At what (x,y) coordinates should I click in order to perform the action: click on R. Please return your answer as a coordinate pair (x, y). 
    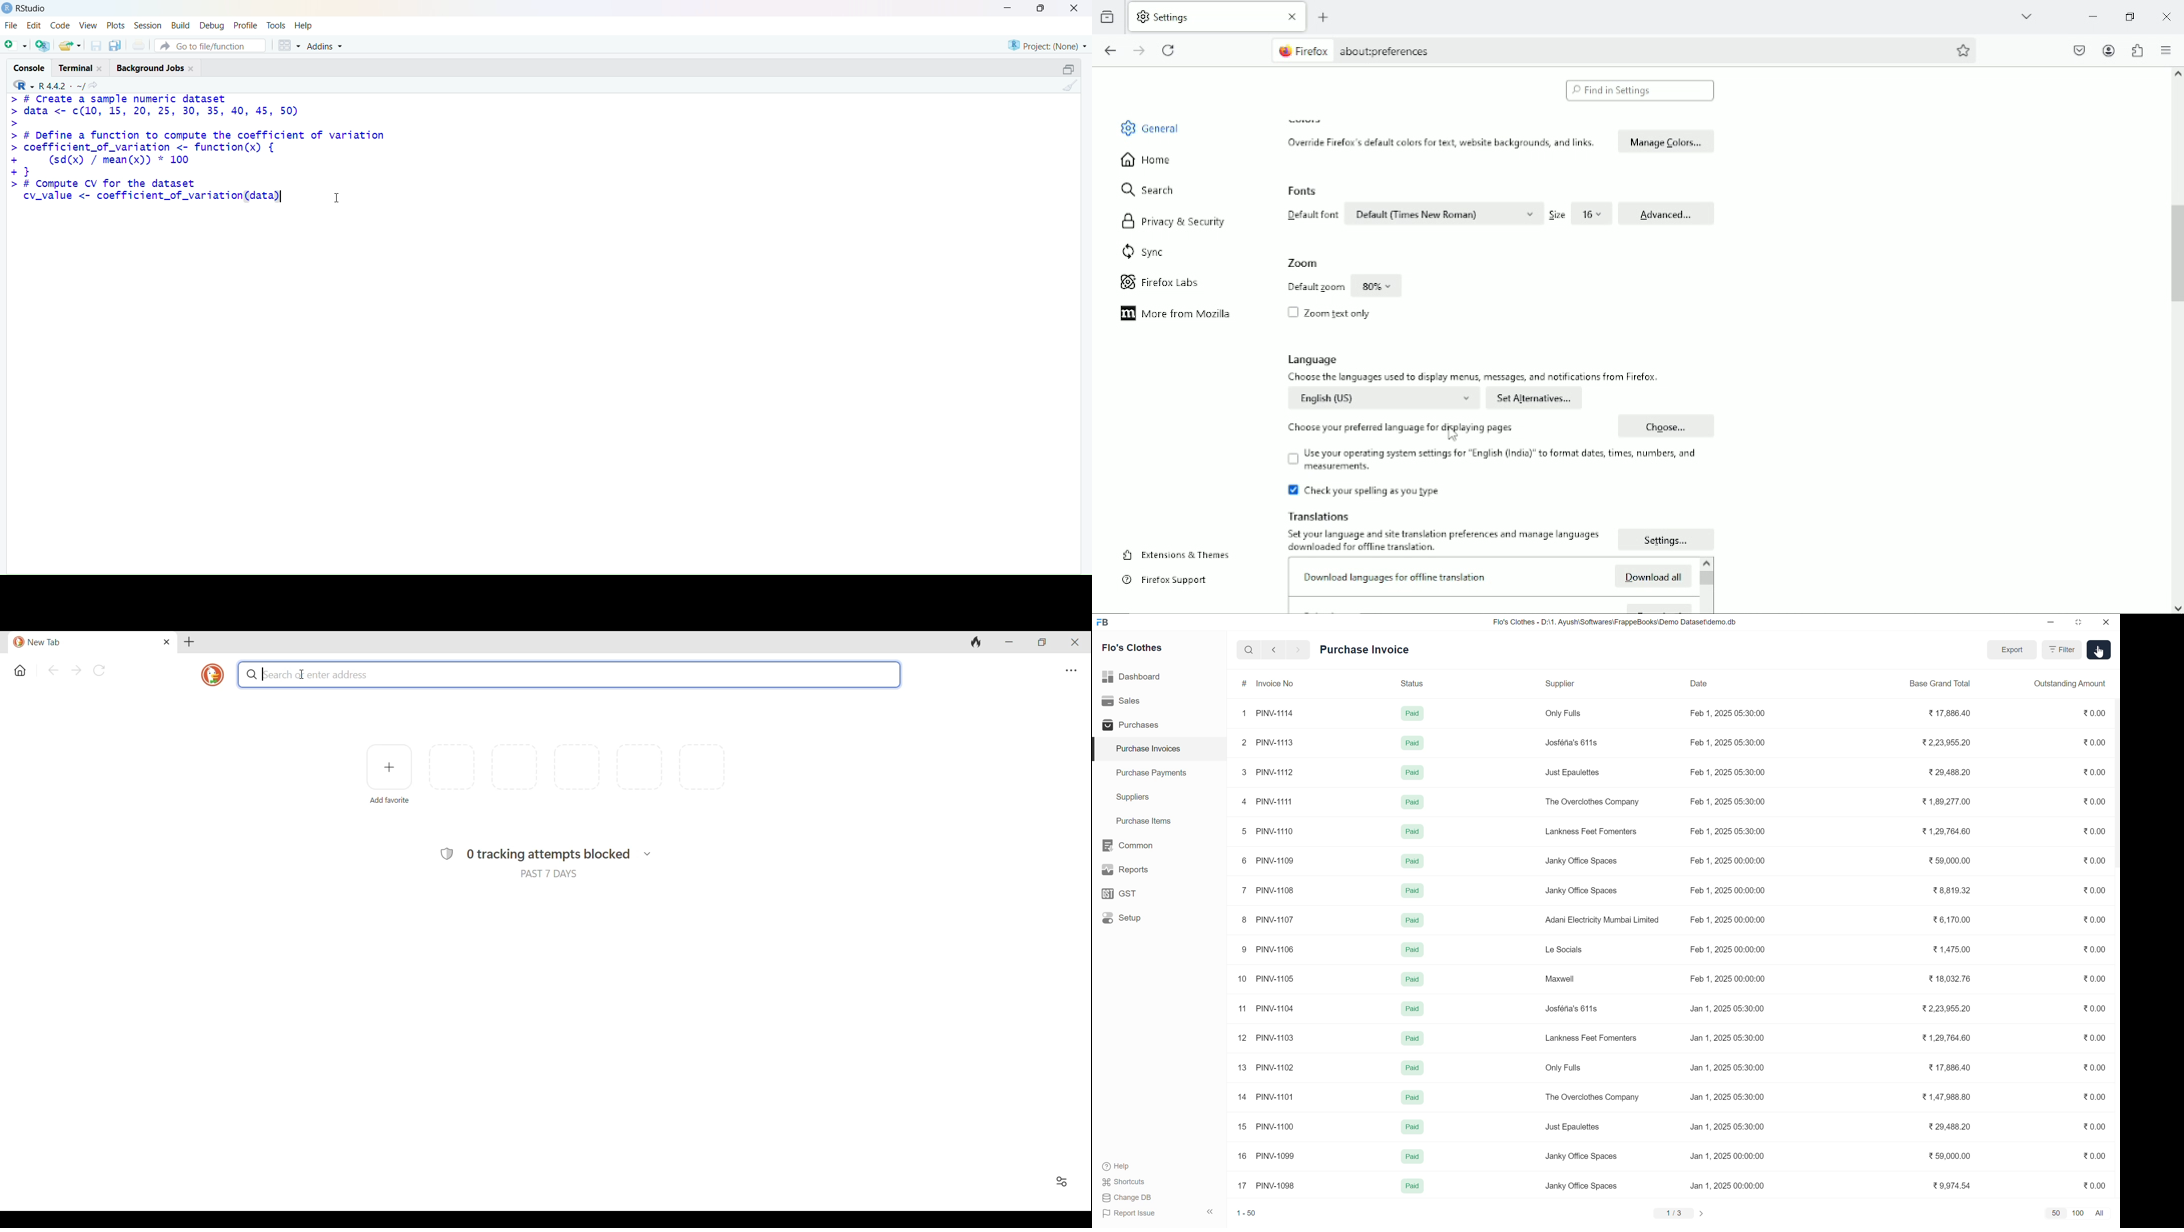
    Looking at the image, I should click on (24, 85).